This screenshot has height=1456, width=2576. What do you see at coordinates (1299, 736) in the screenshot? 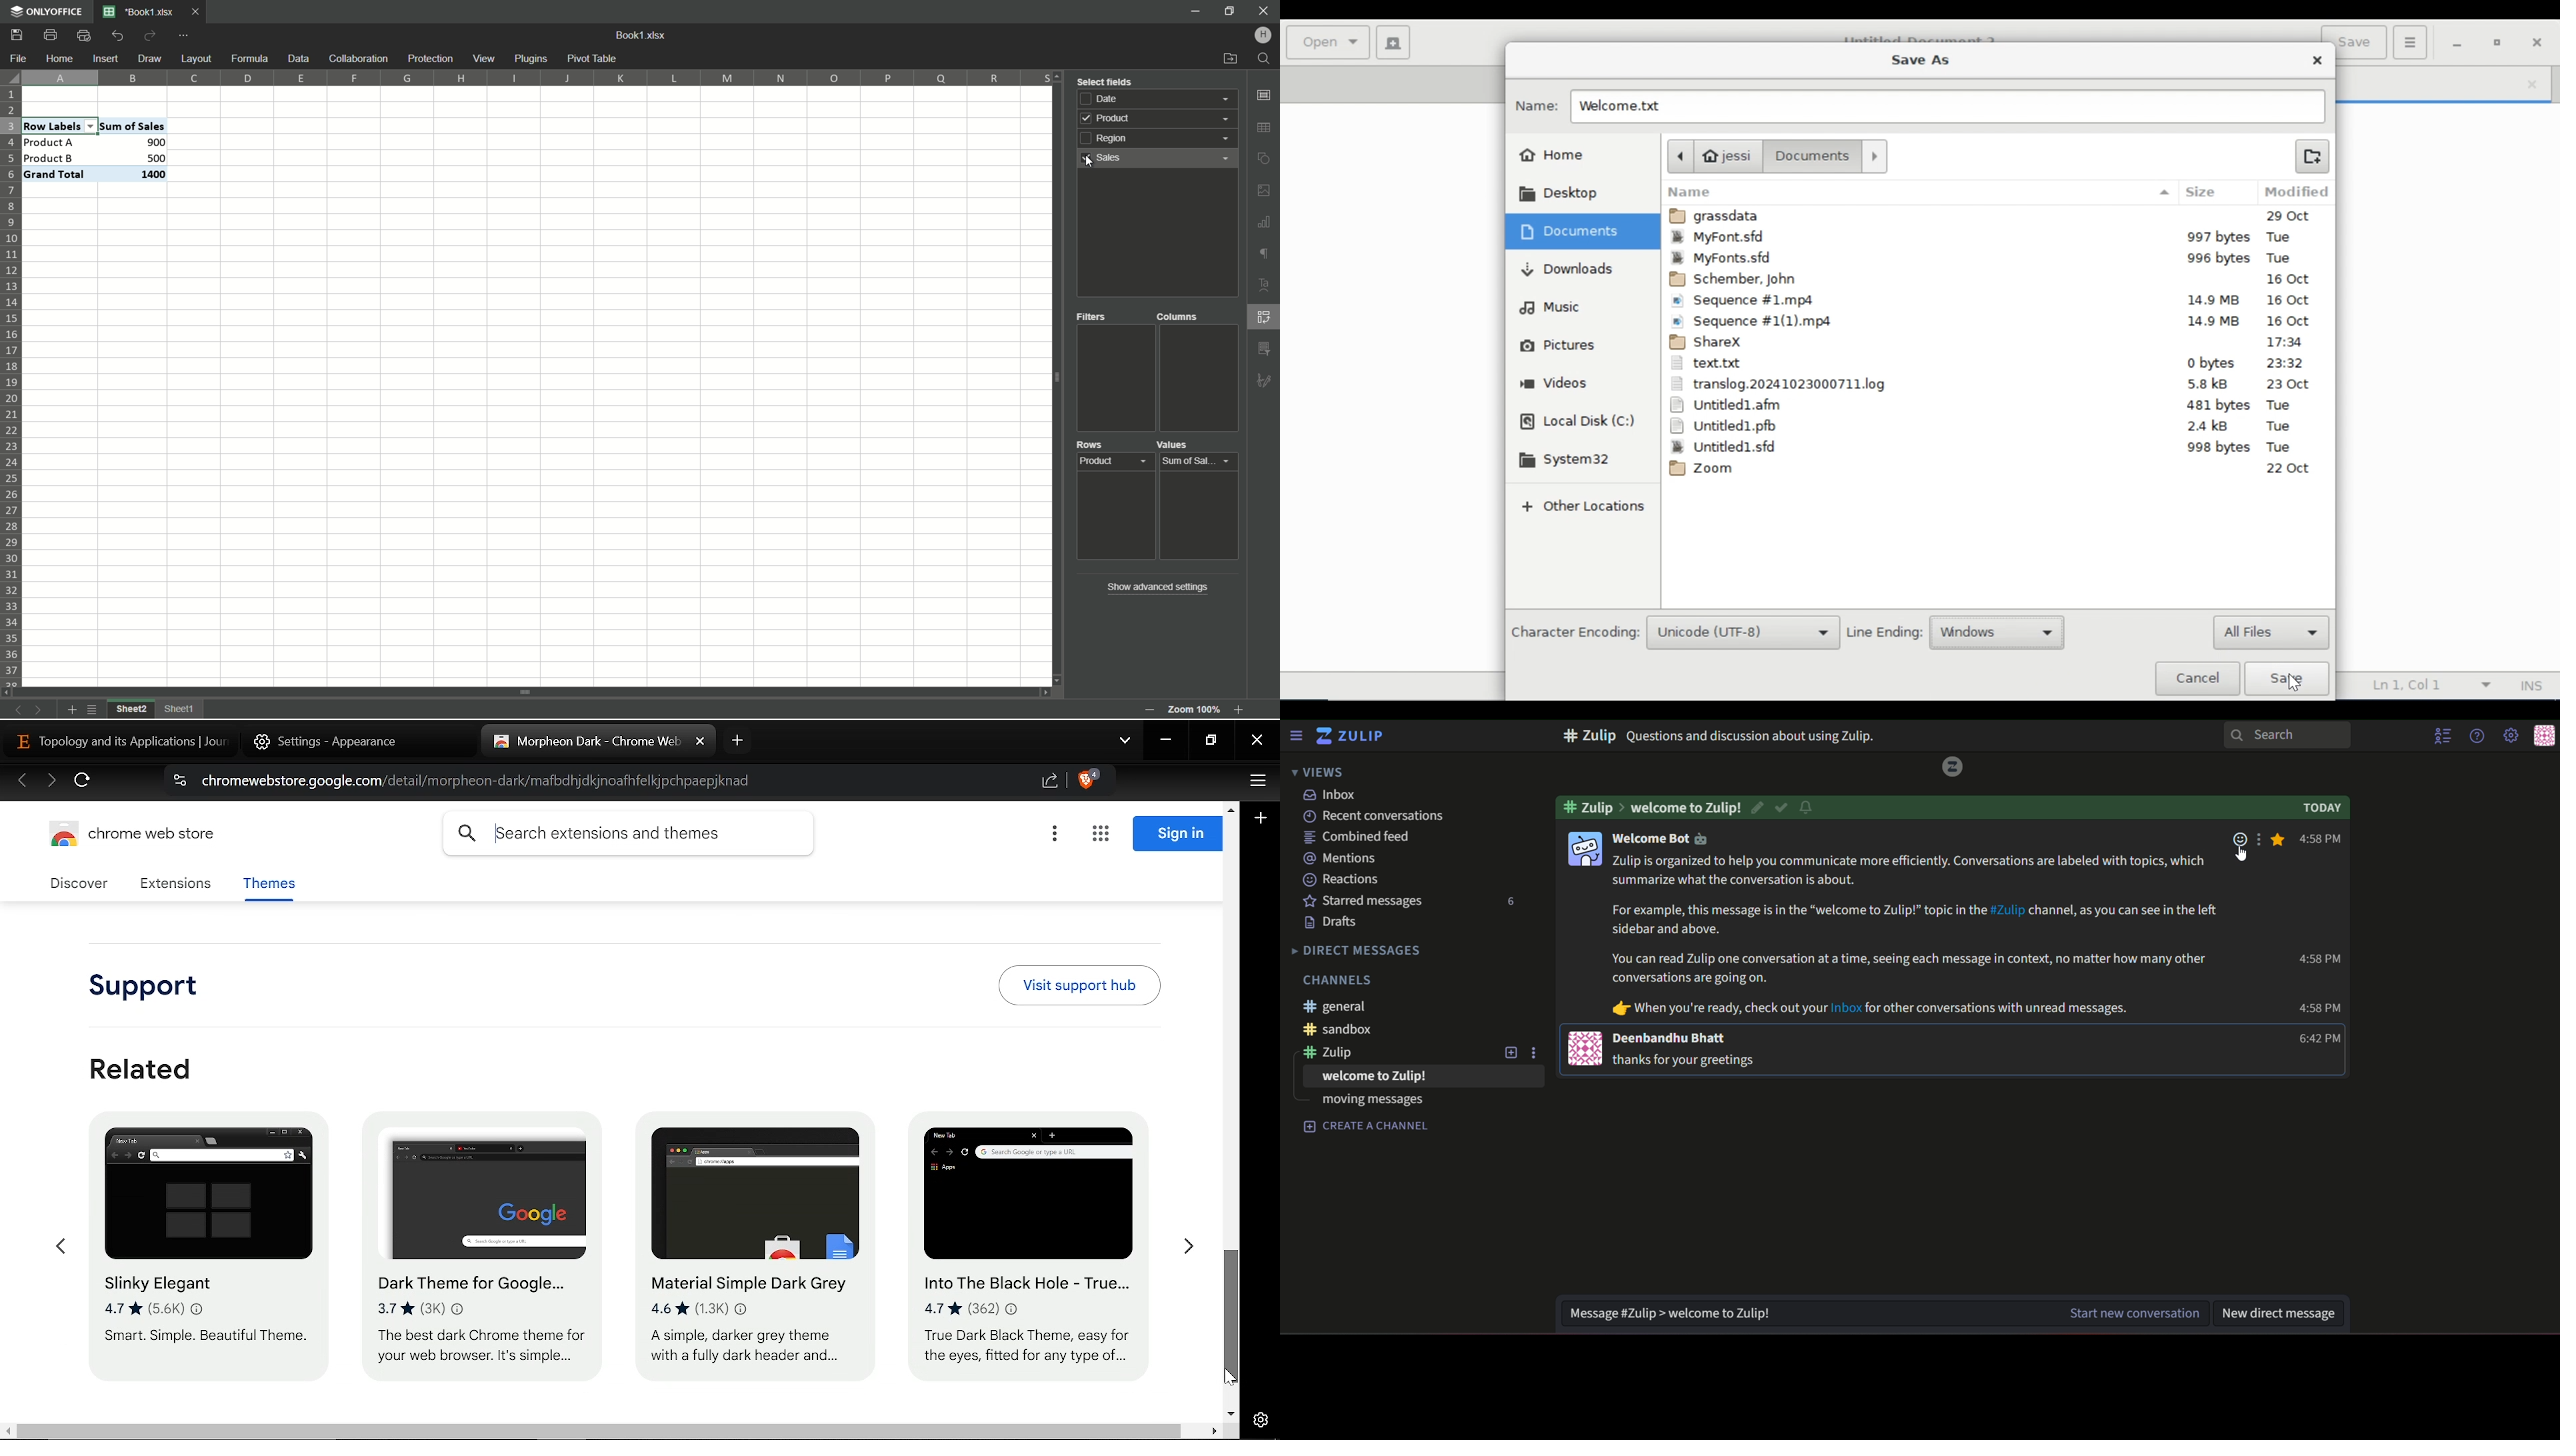
I see `menu` at bounding box center [1299, 736].